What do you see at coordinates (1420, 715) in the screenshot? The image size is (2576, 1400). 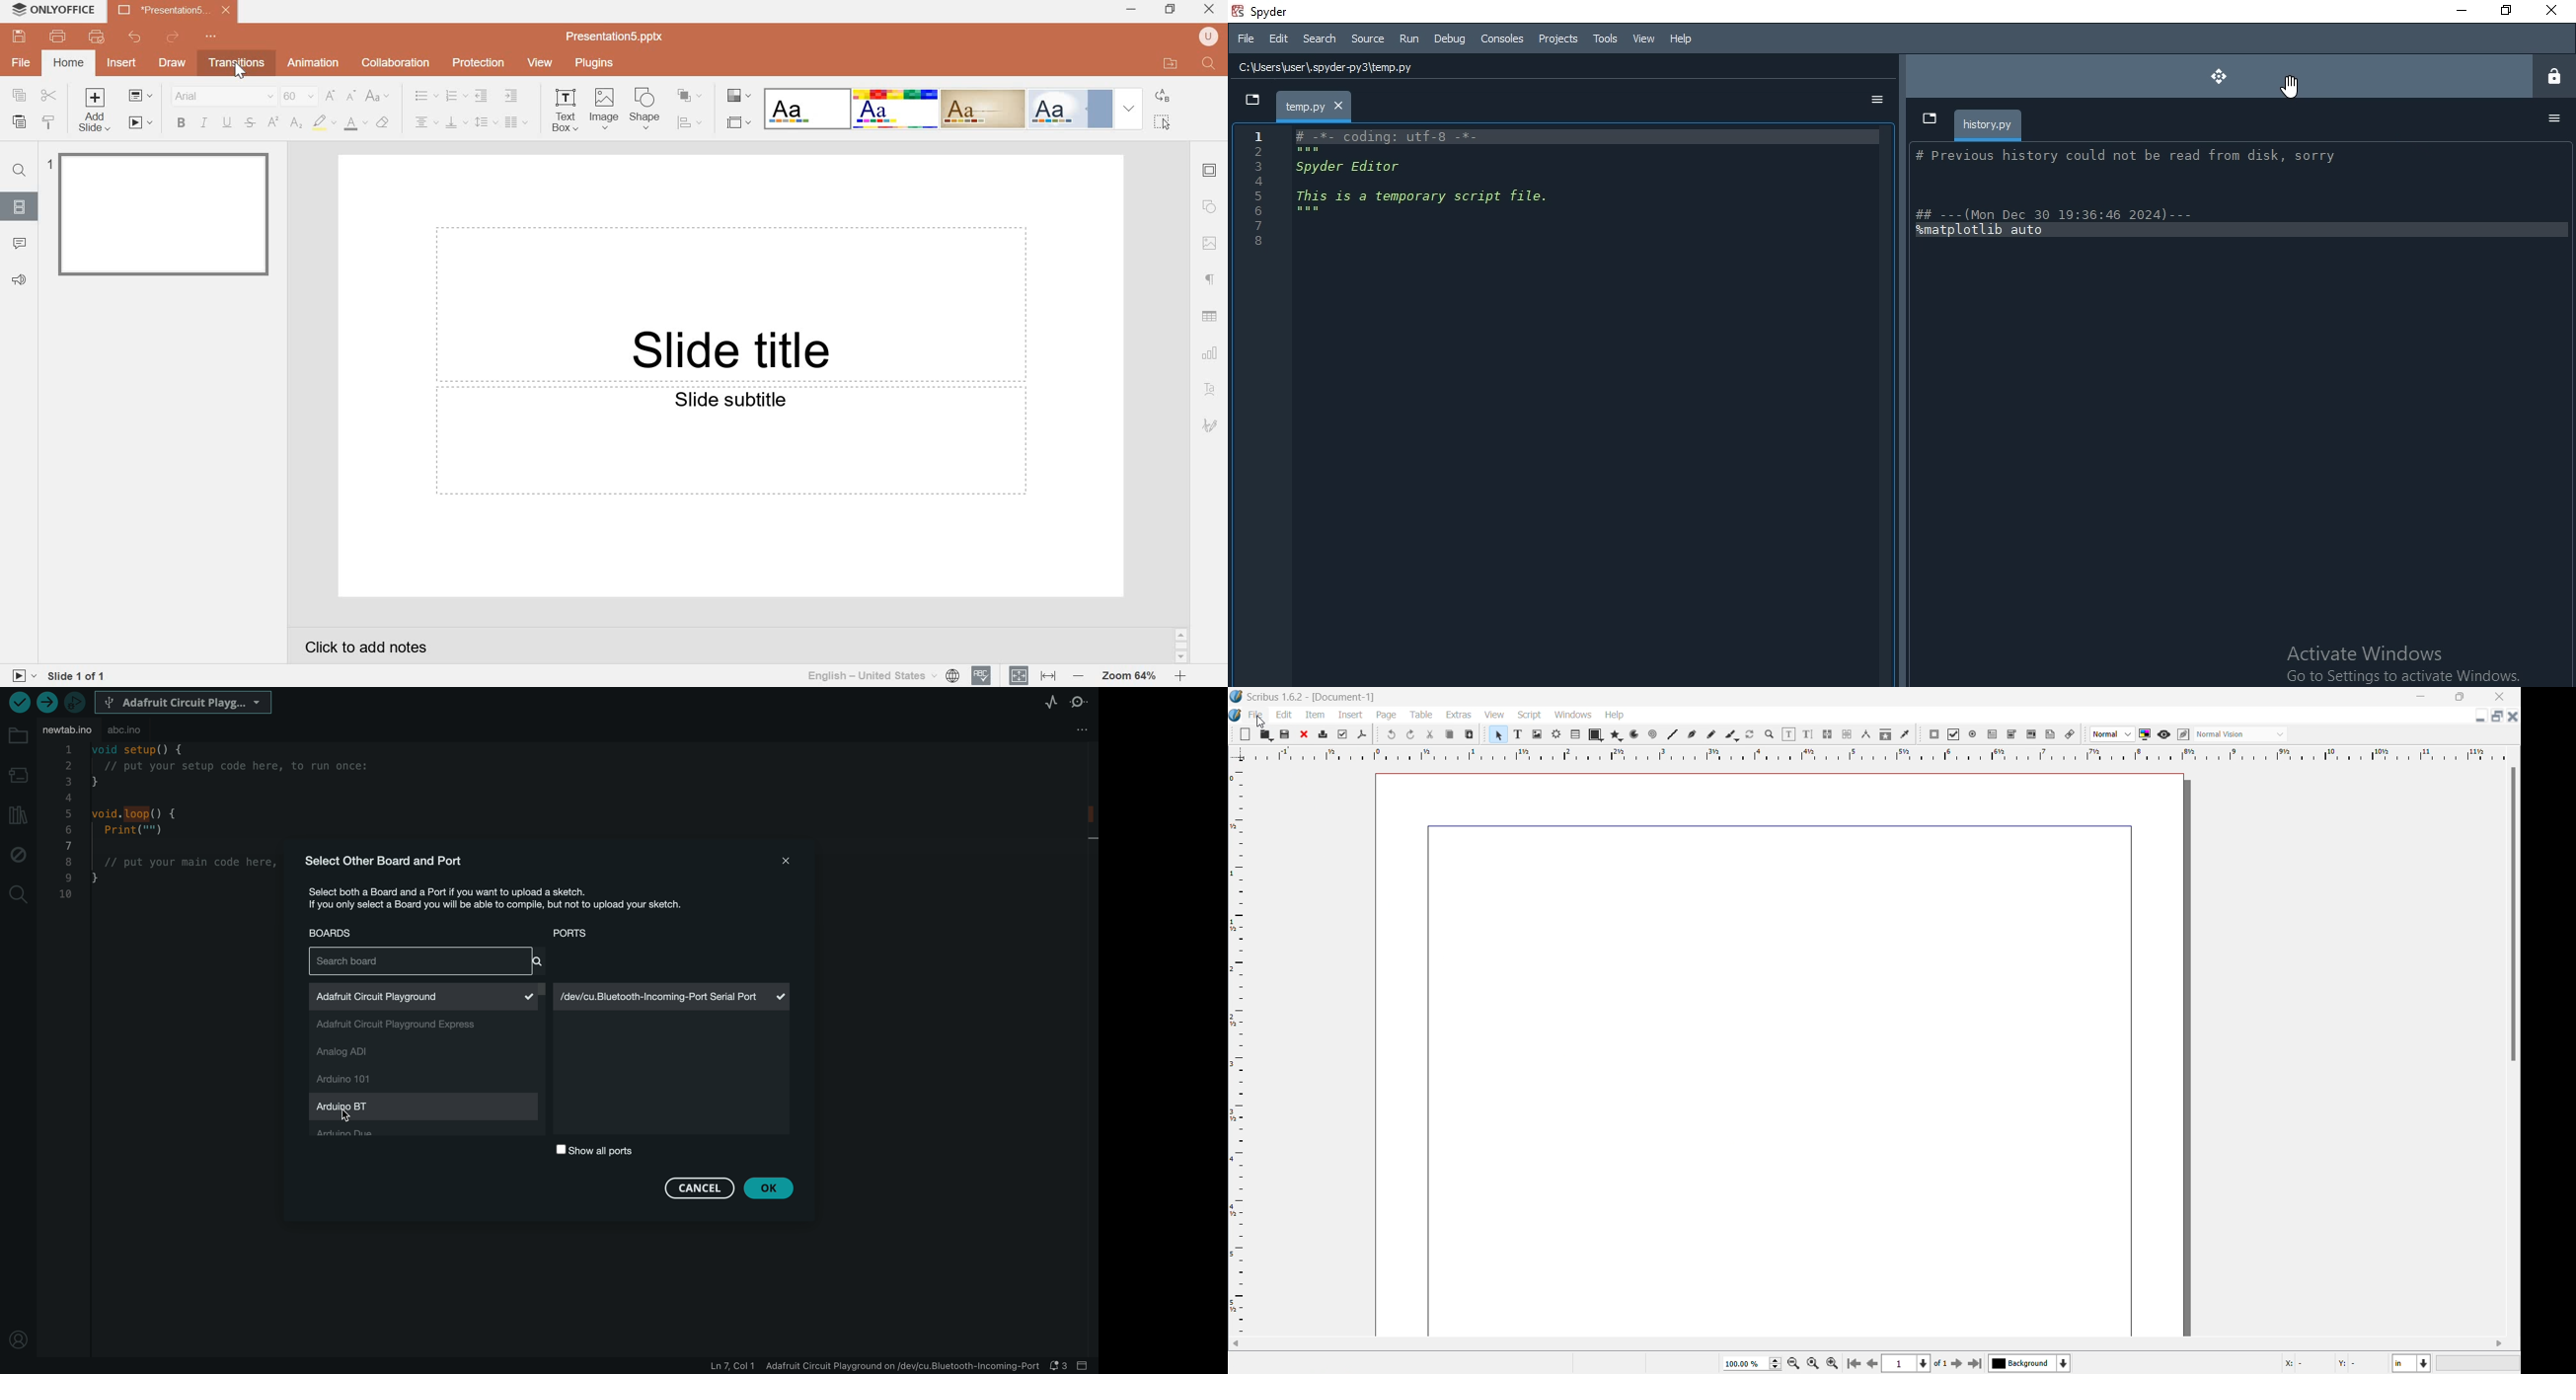 I see `Table` at bounding box center [1420, 715].